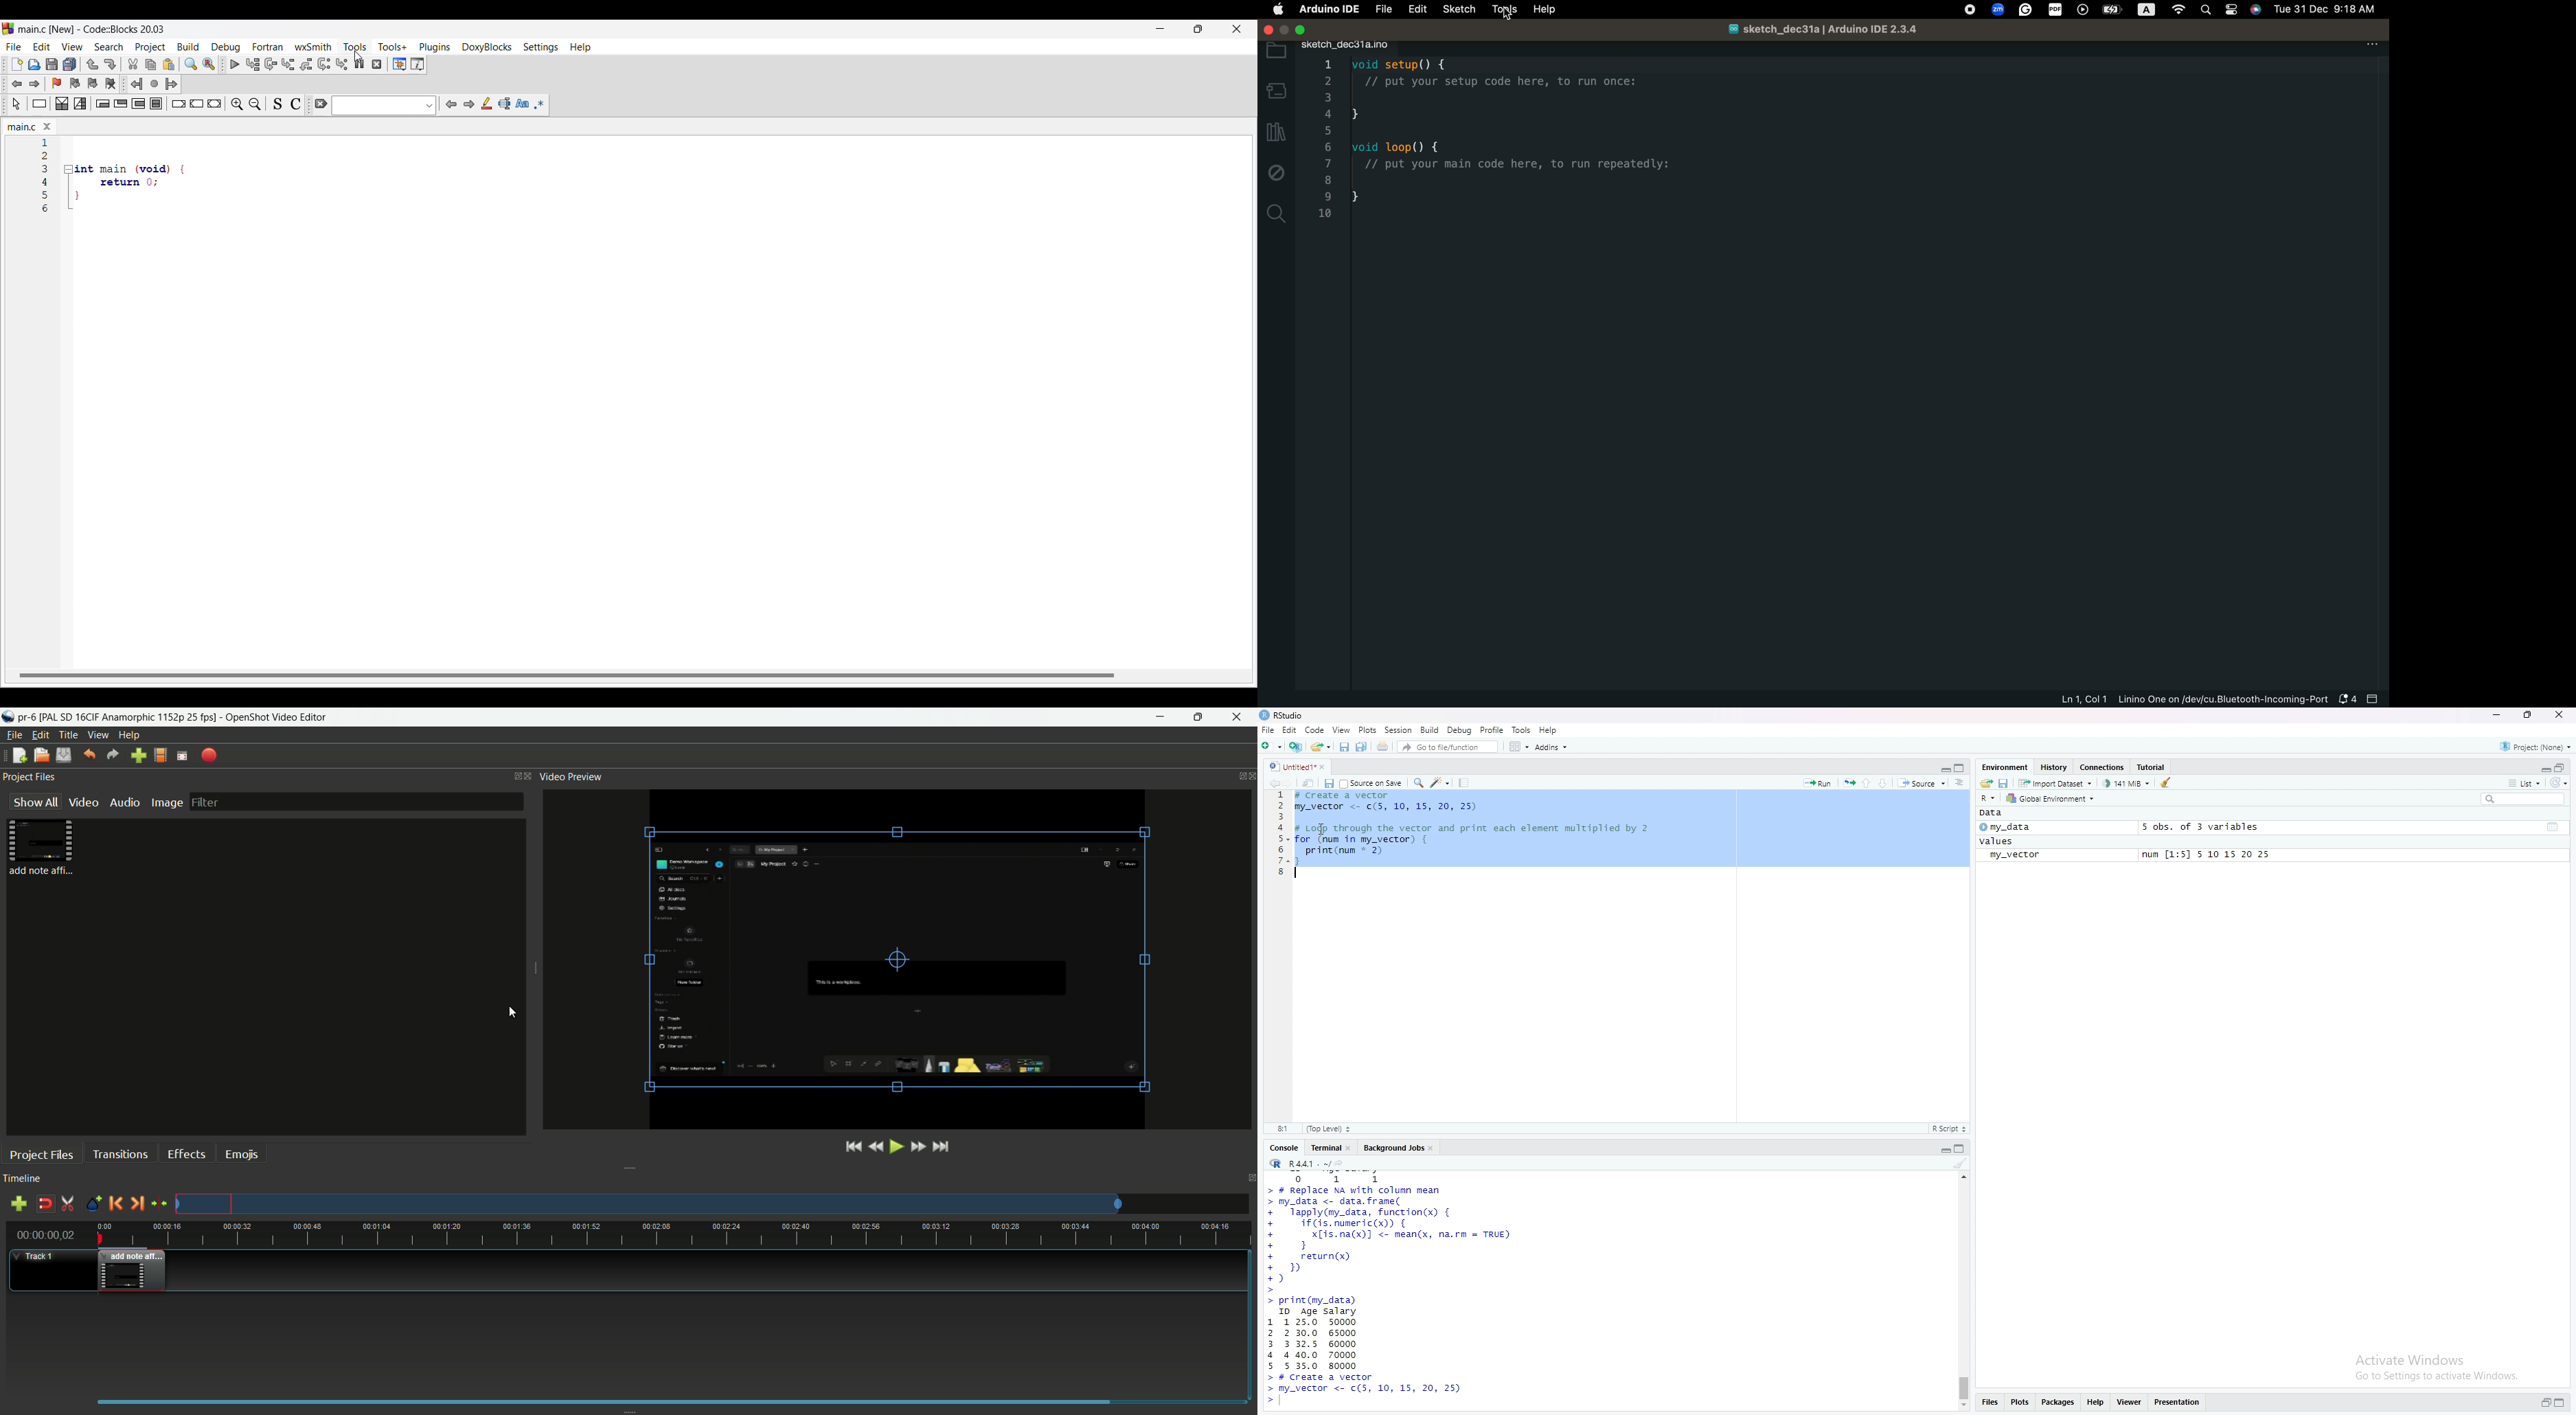  Describe the element at coordinates (487, 104) in the screenshot. I see `Highlight` at that location.